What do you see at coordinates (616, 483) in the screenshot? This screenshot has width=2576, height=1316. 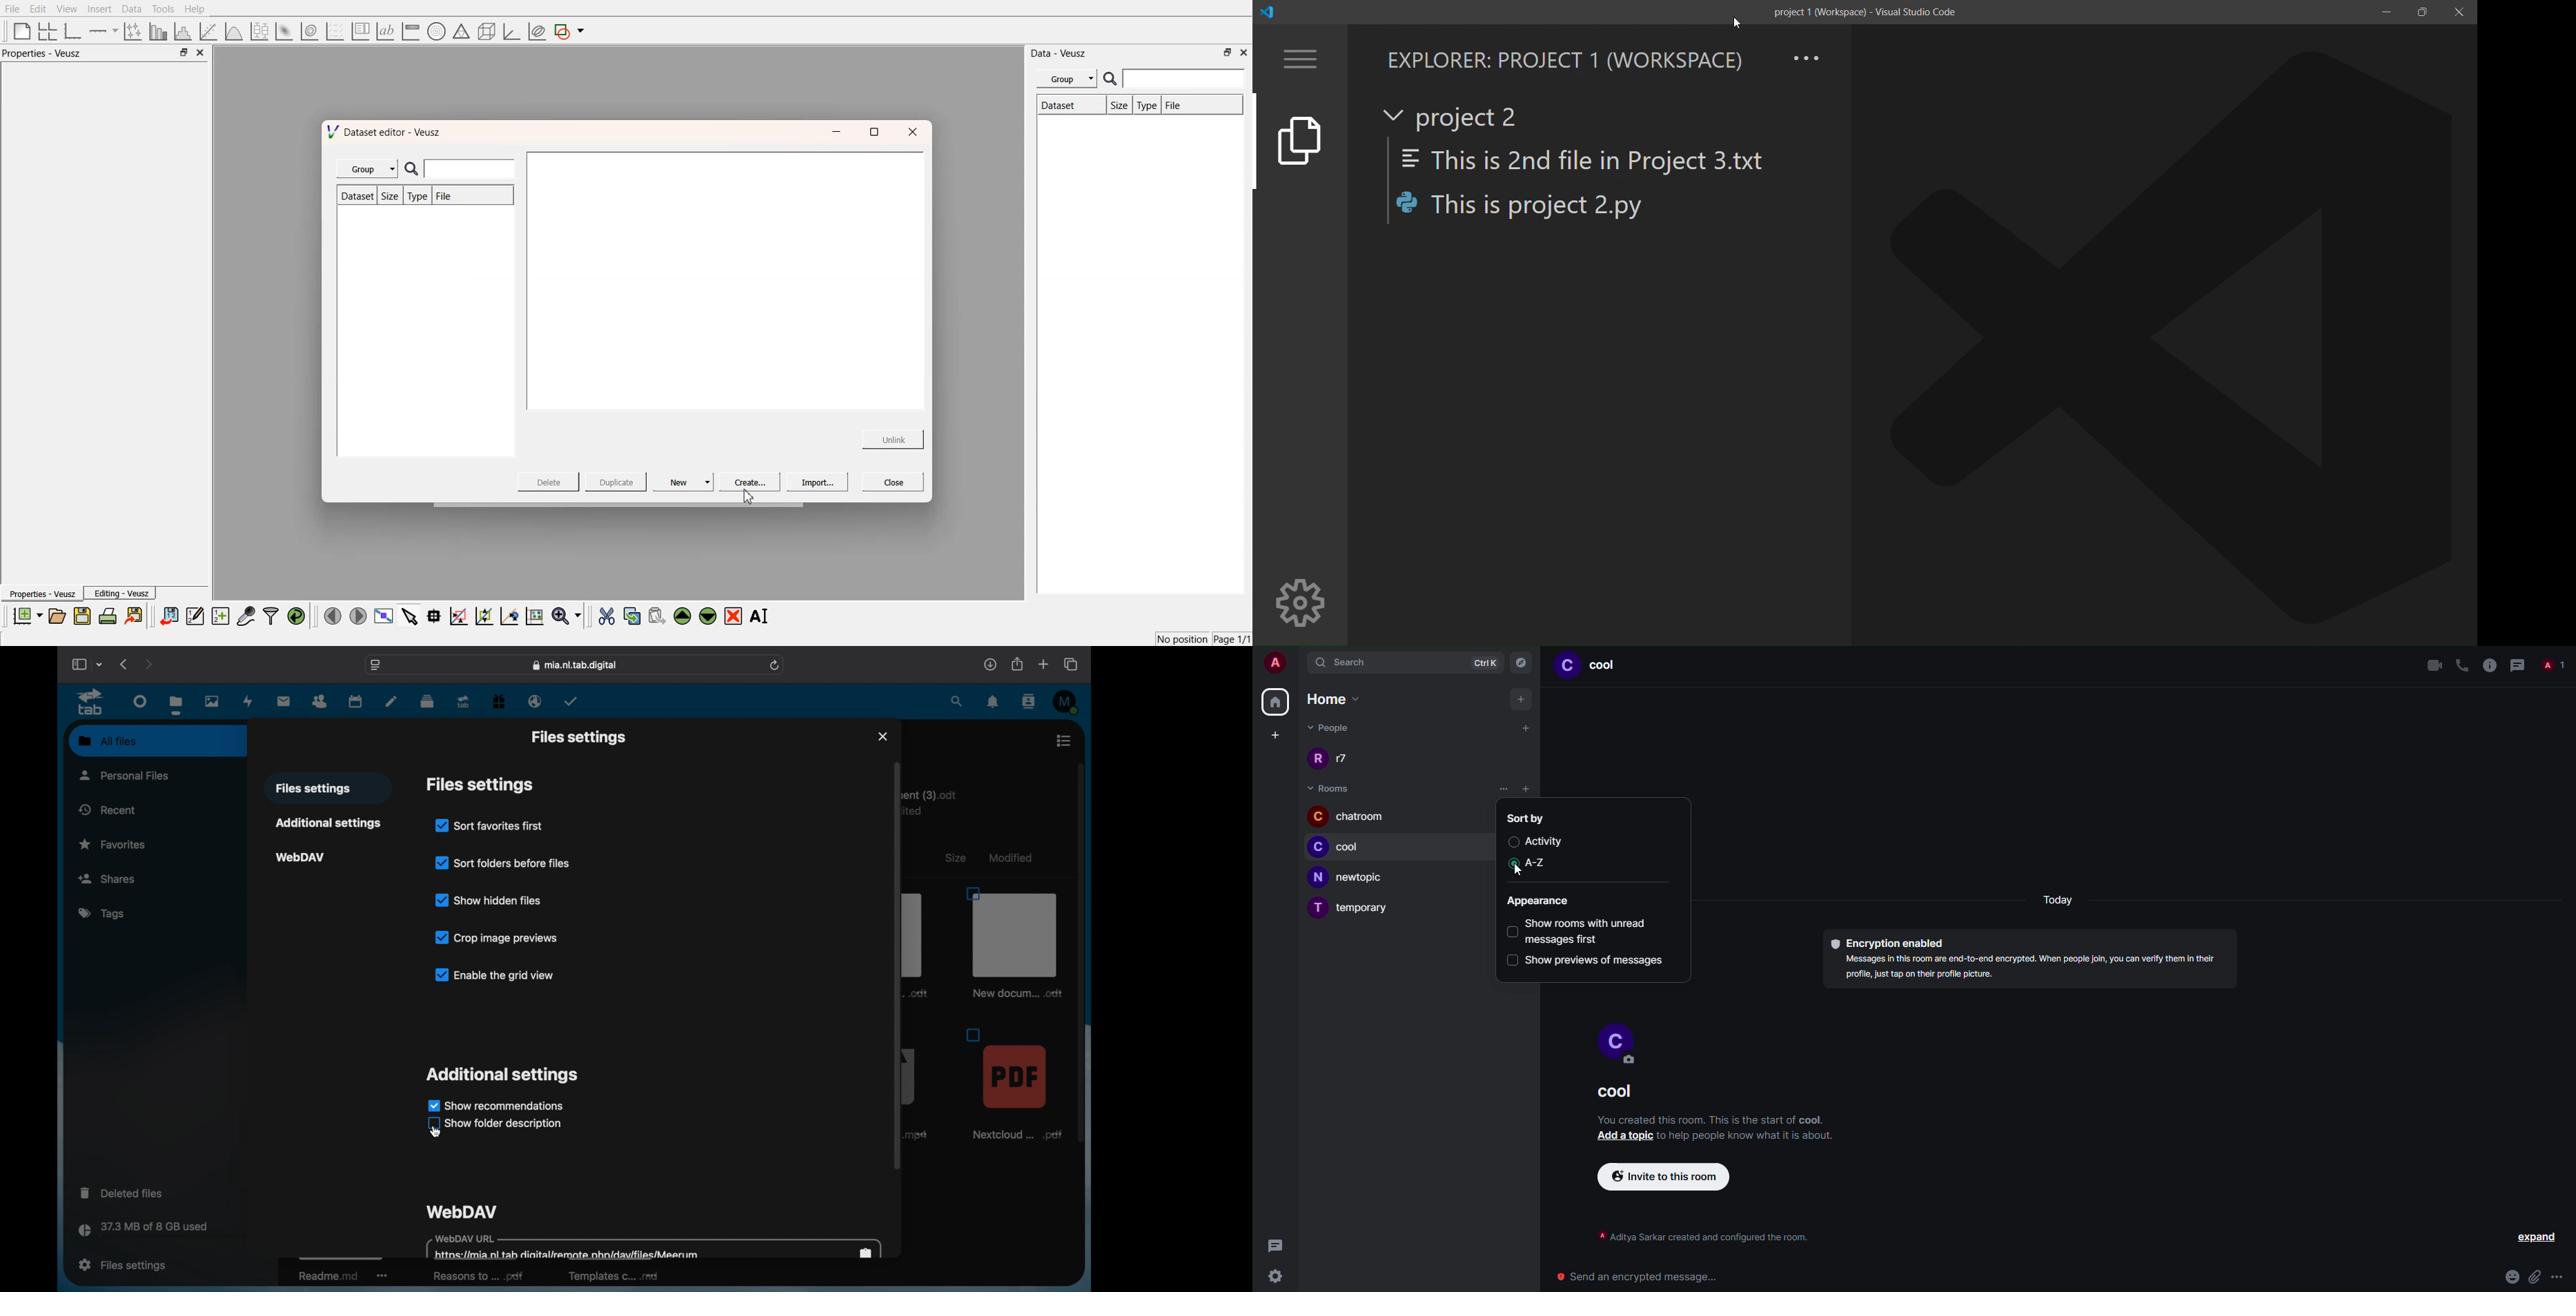 I see `Duplicate` at bounding box center [616, 483].